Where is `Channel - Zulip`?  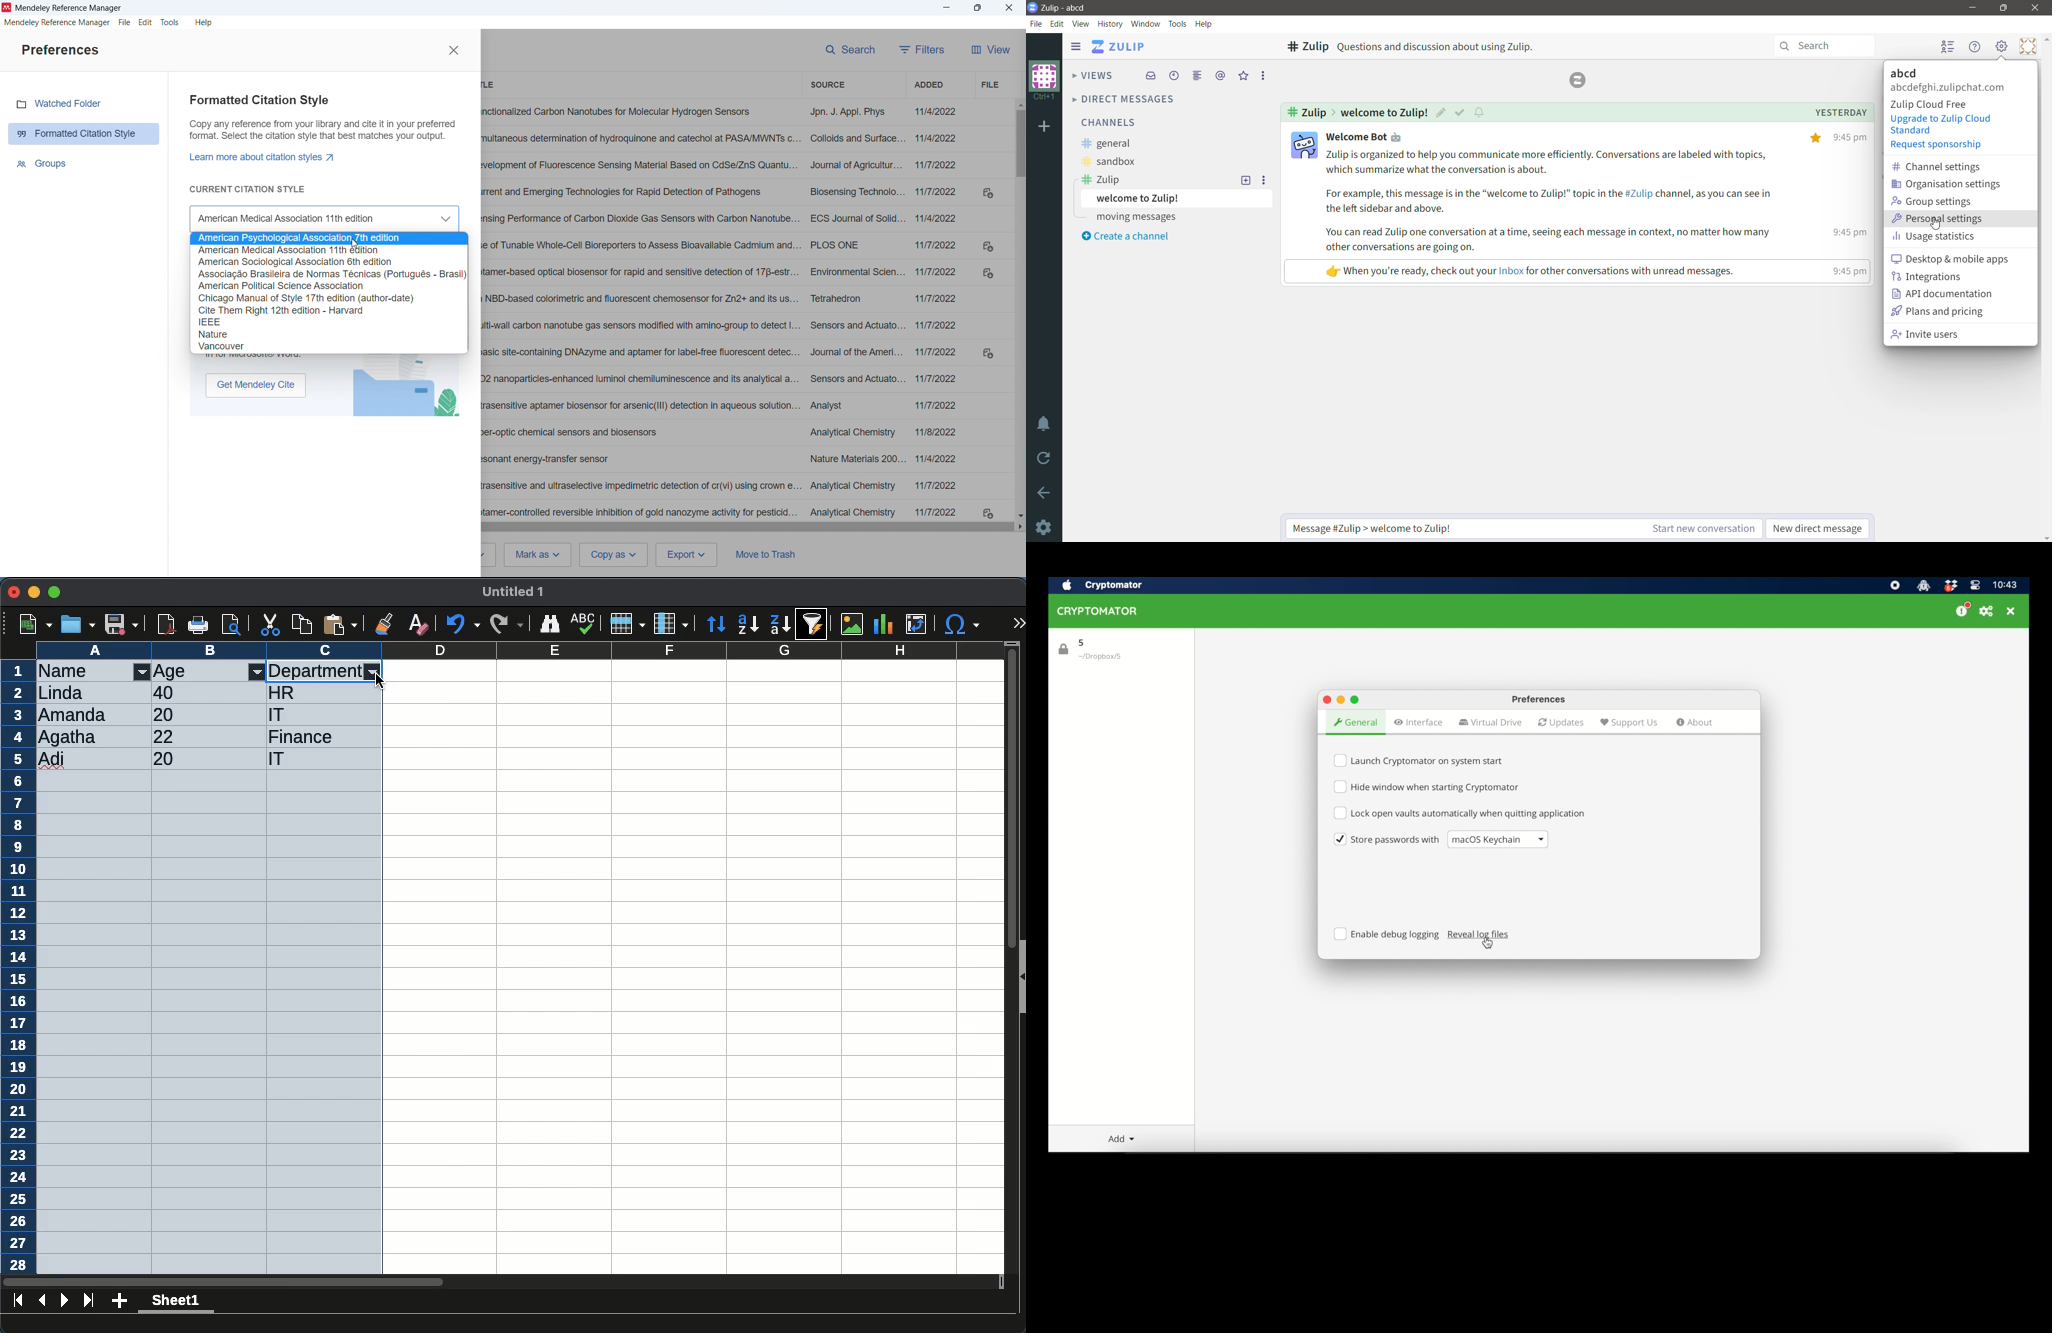 Channel - Zulip is located at coordinates (1304, 48).